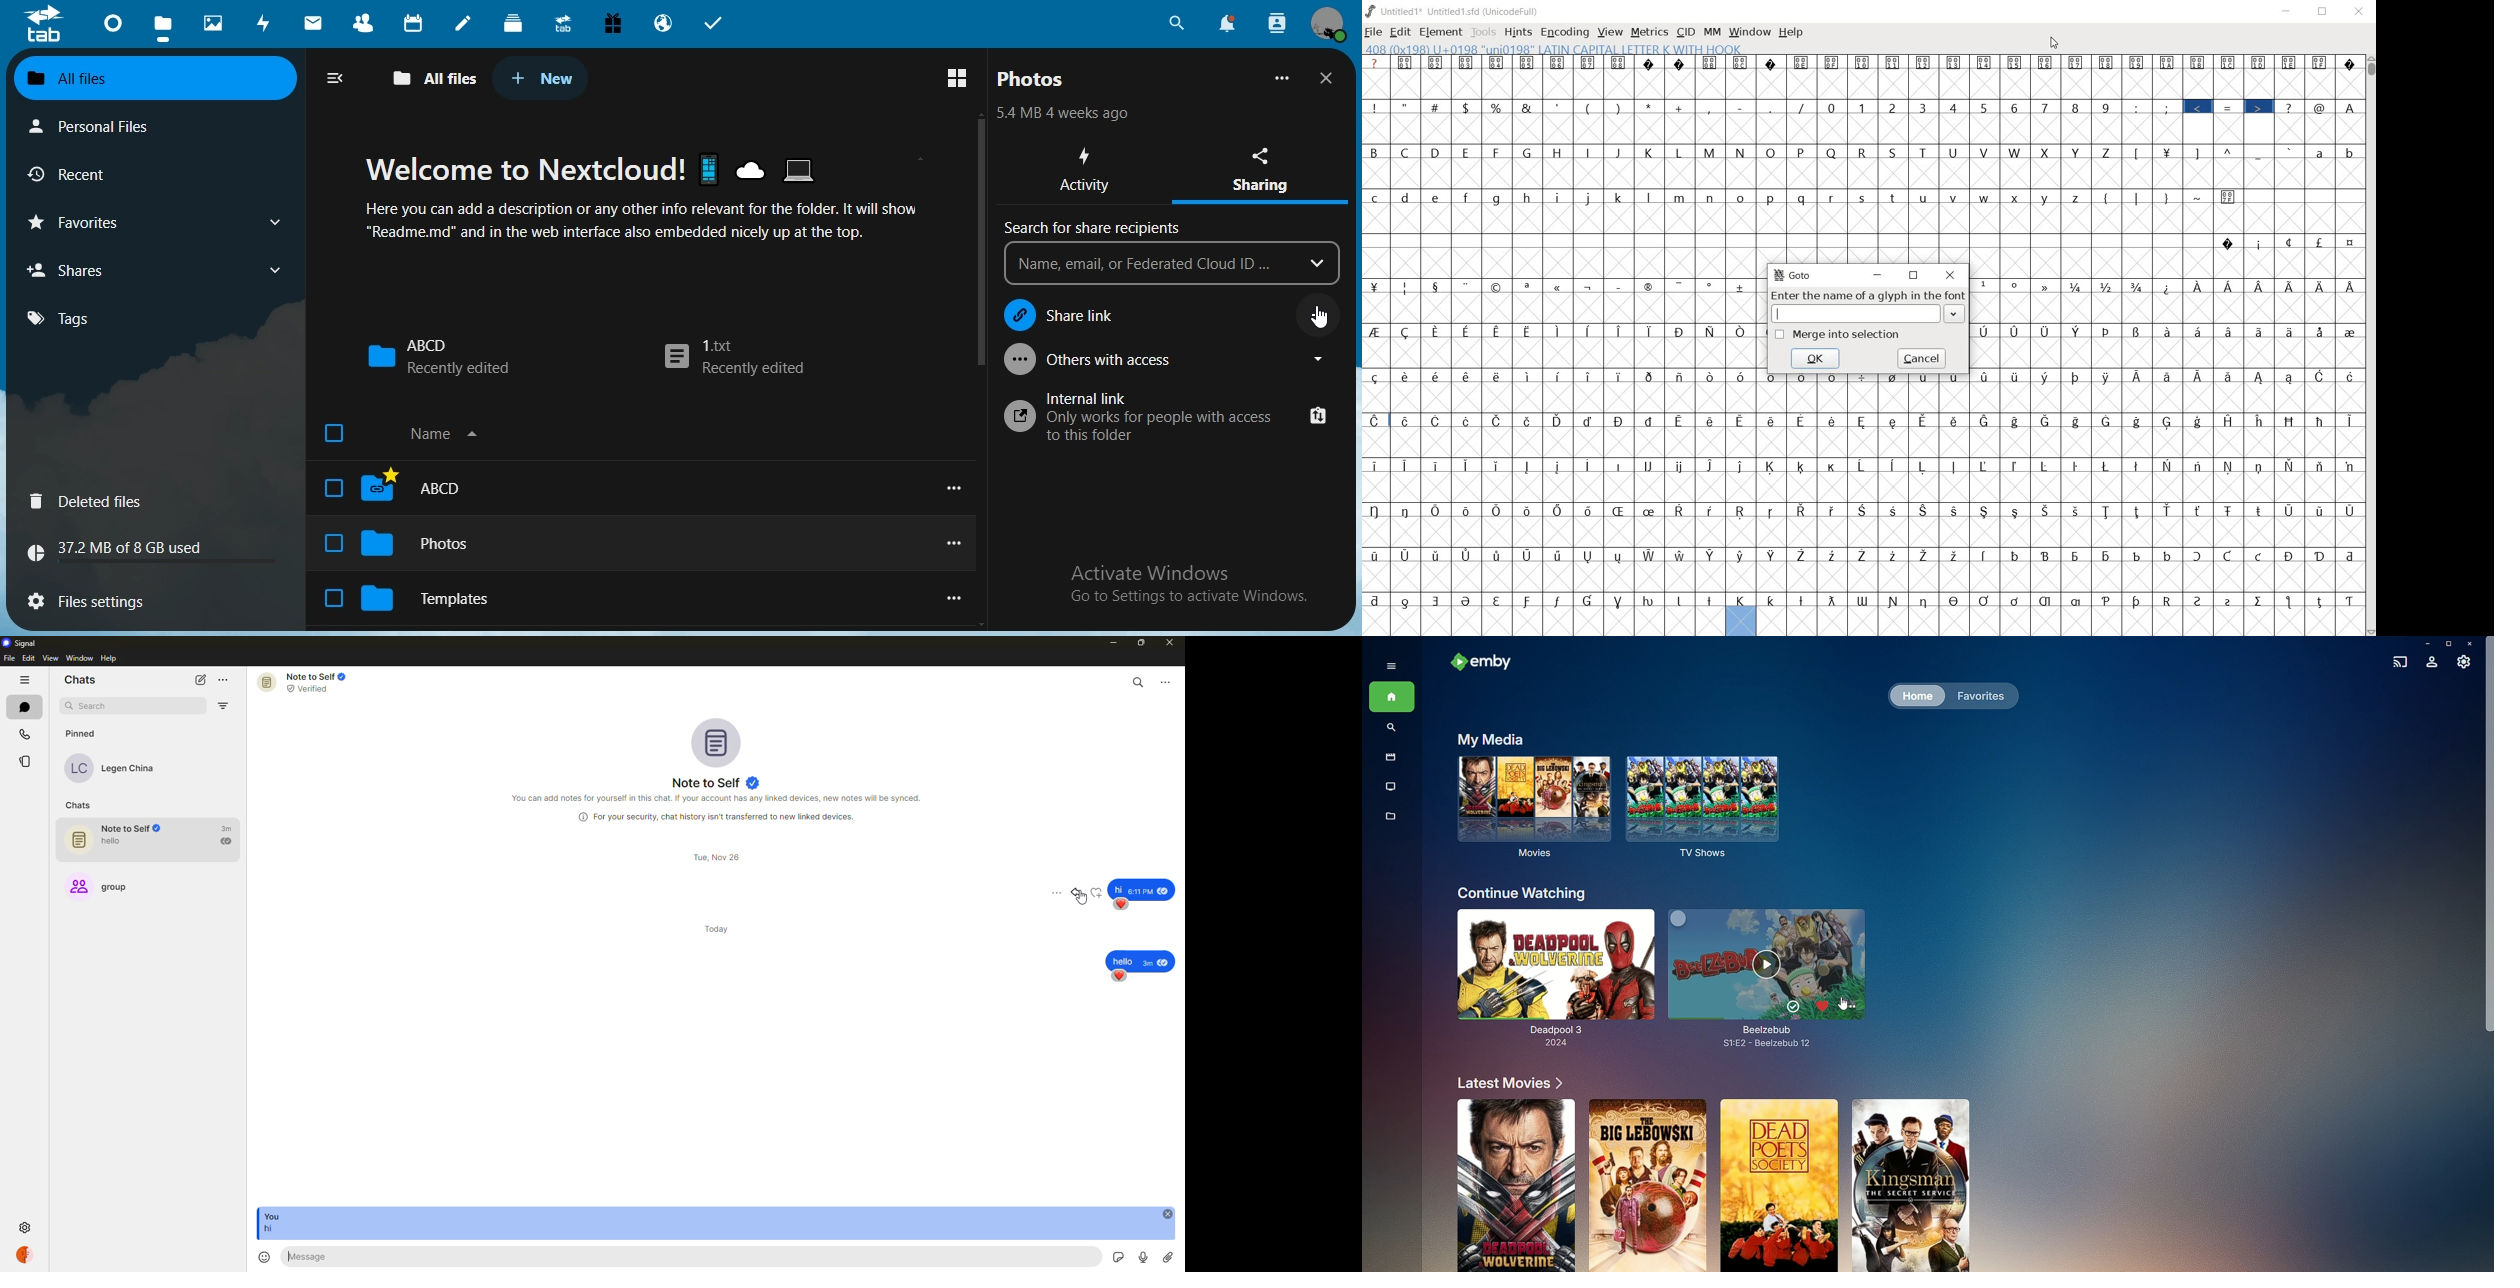 The image size is (2520, 1288). Describe the element at coordinates (1193, 583) in the screenshot. I see `text` at that location.